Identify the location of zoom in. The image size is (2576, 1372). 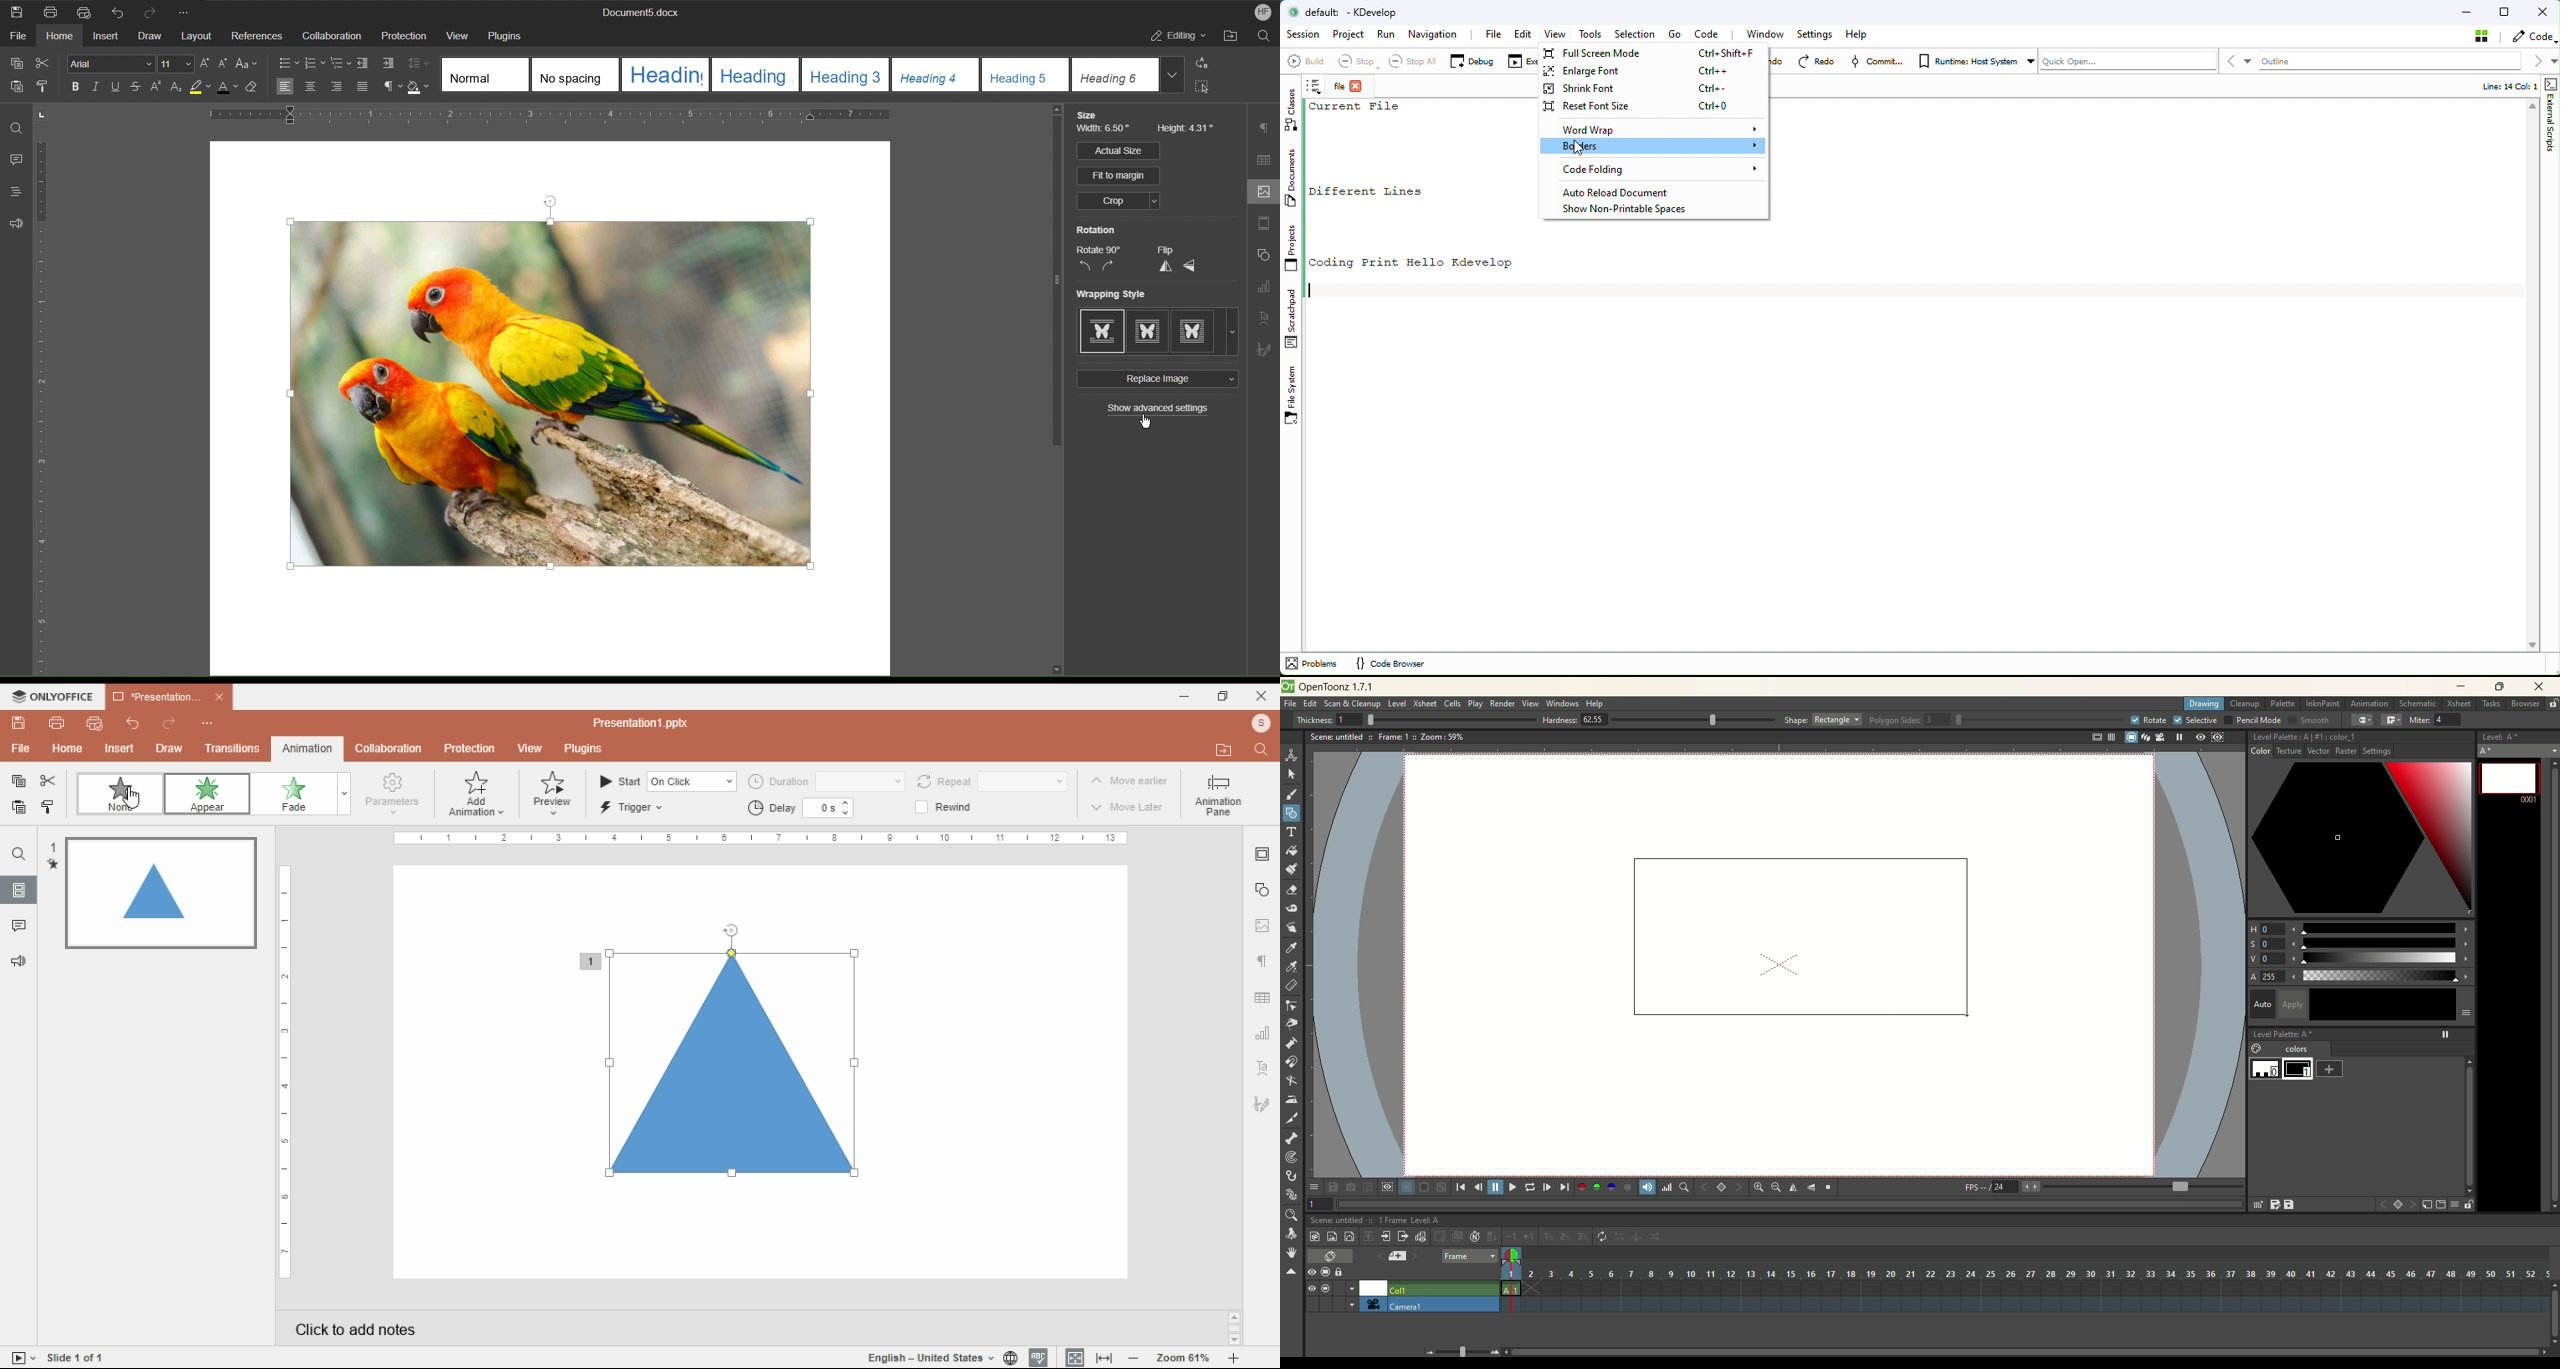
(1759, 1187).